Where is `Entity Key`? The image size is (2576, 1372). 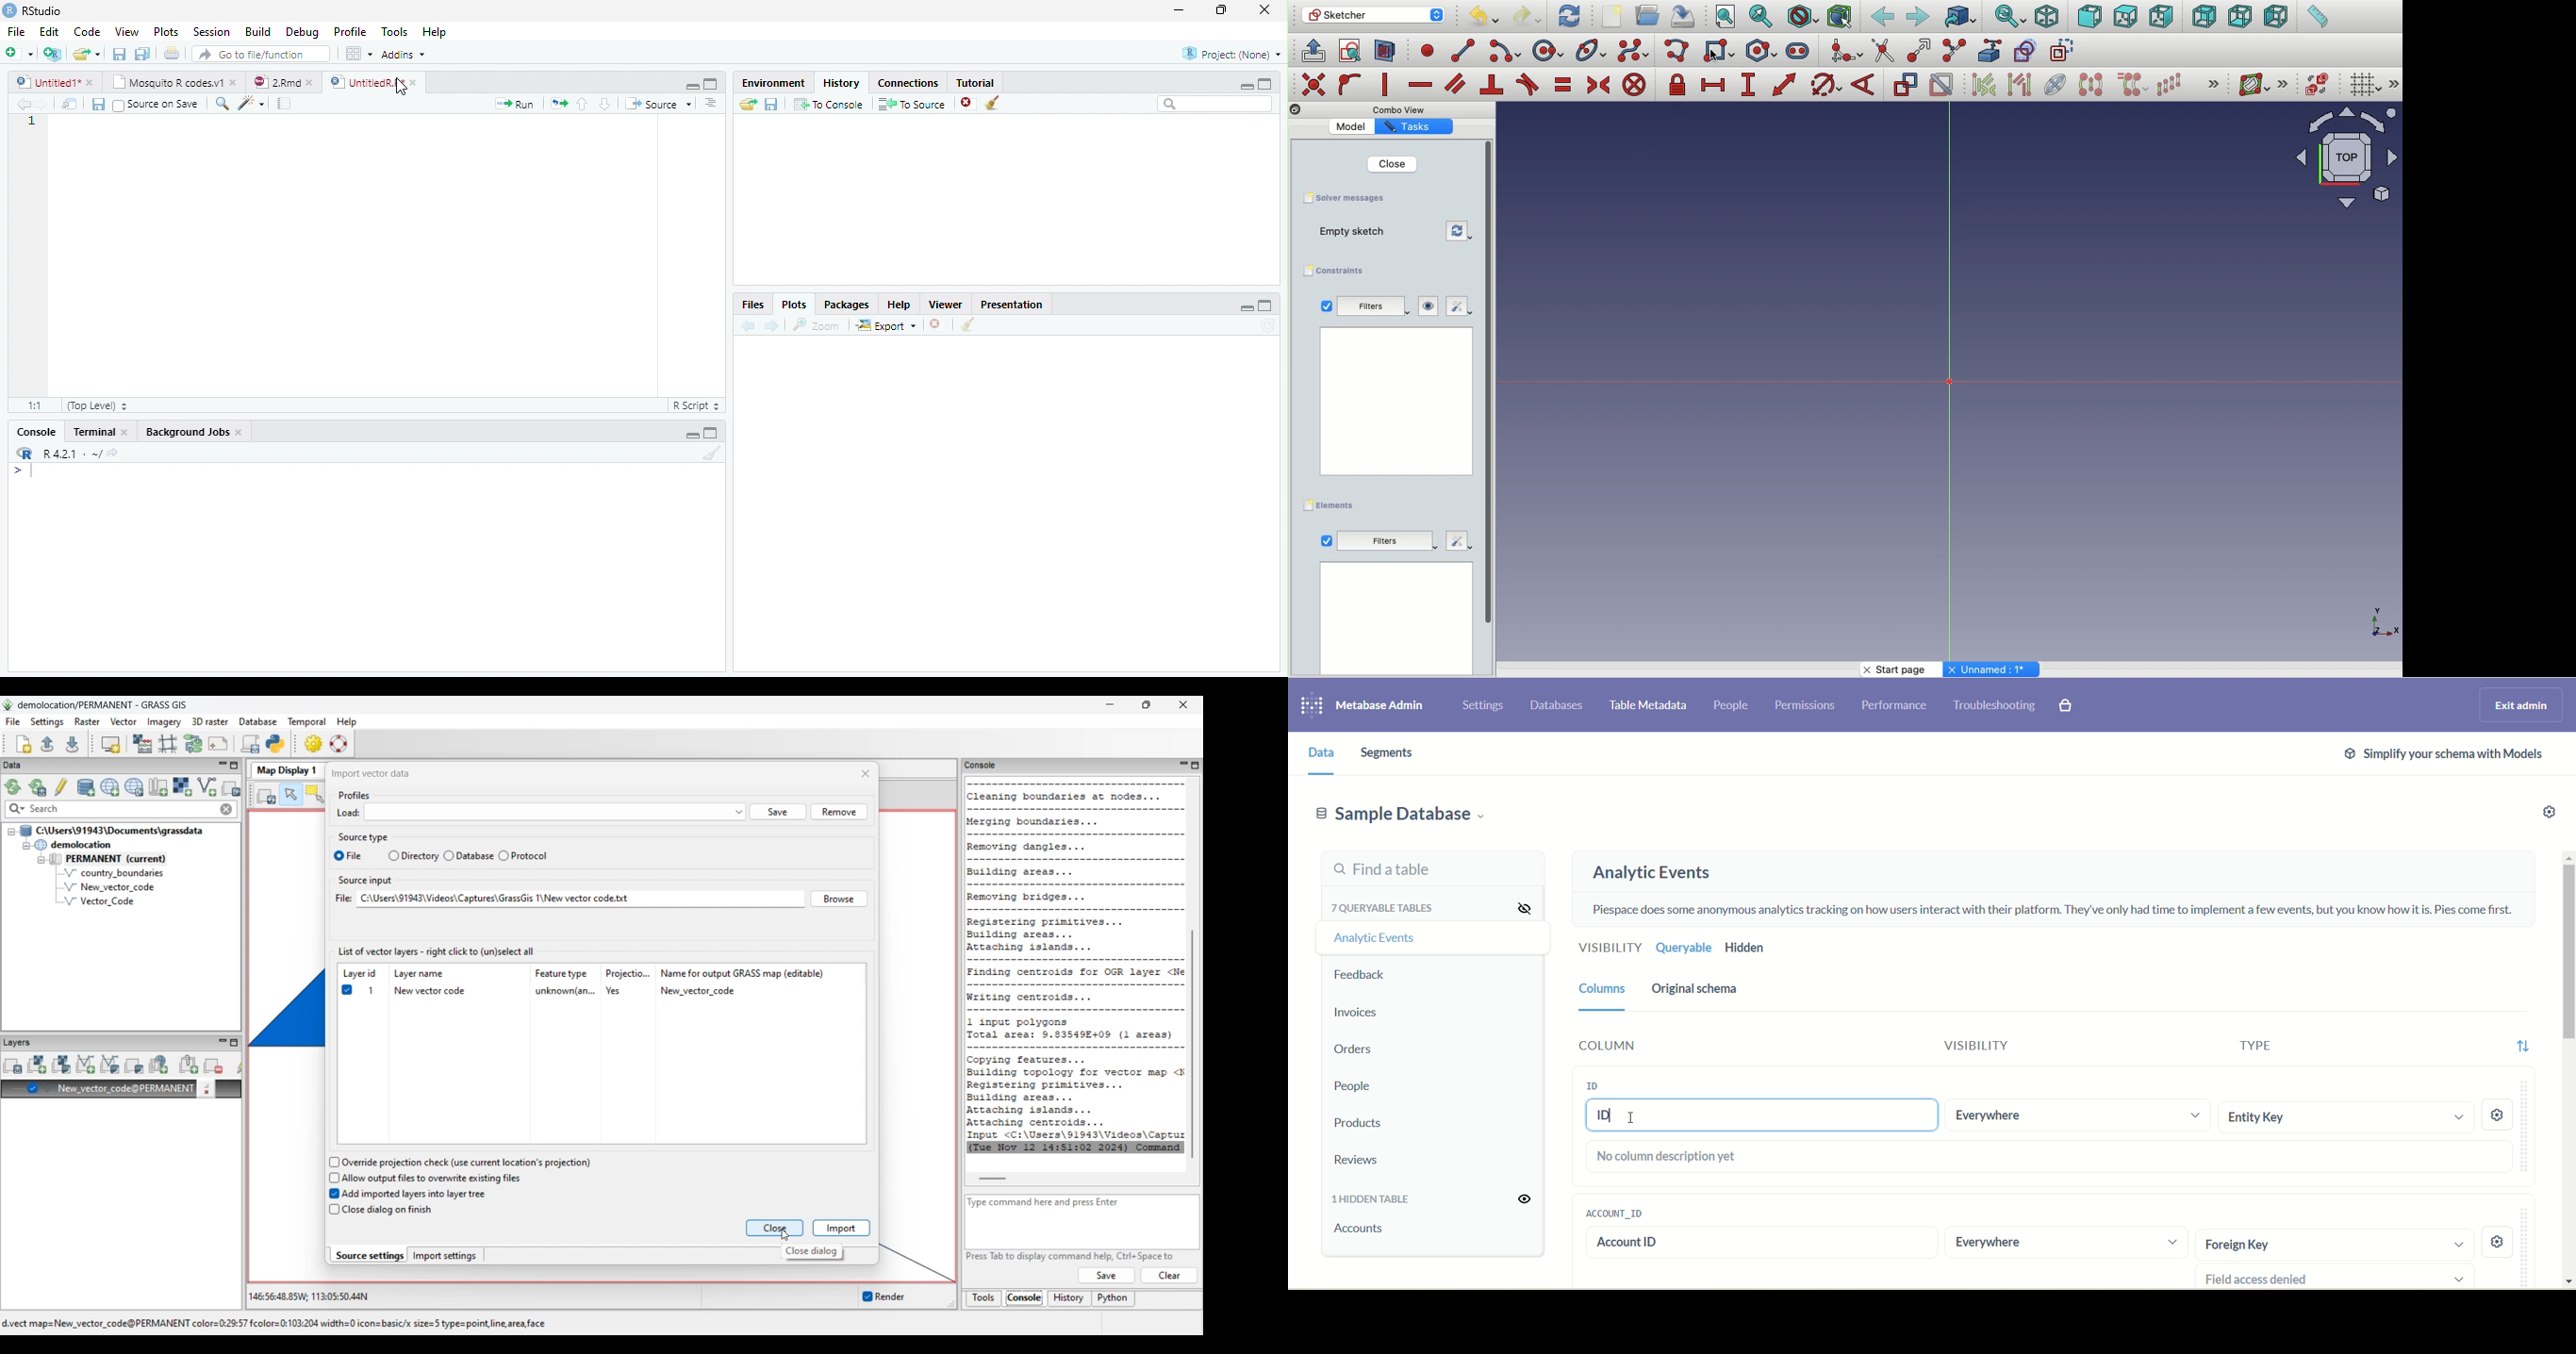 Entity Key is located at coordinates (2345, 1118).